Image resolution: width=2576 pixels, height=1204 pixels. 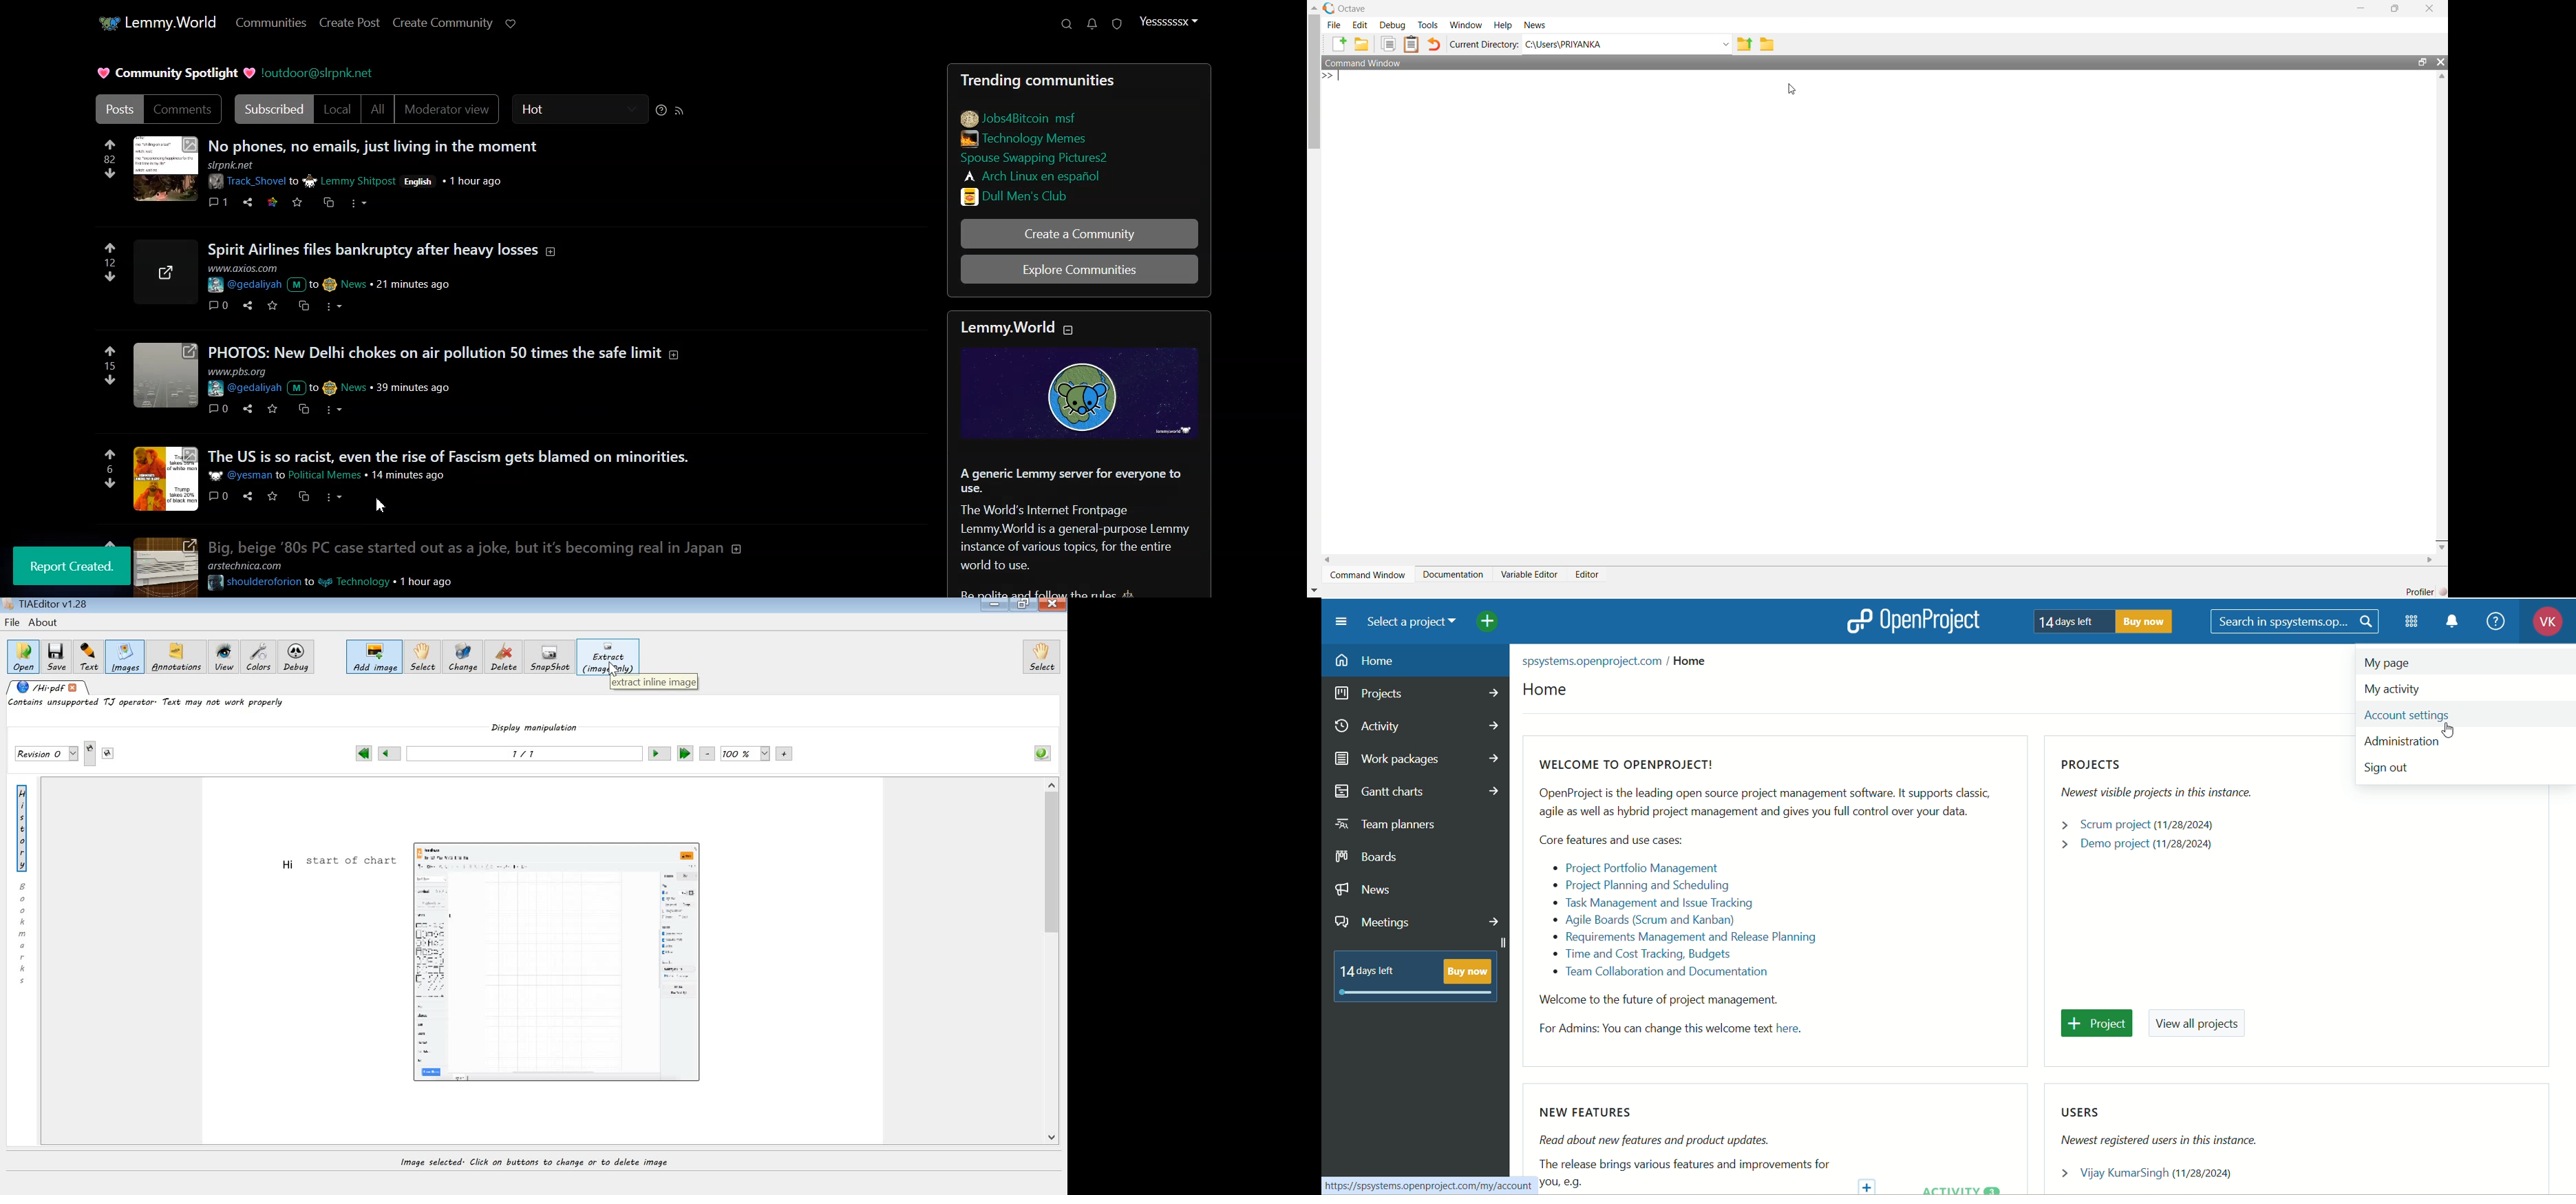 What do you see at coordinates (1870, 1184) in the screenshot?
I see `add` at bounding box center [1870, 1184].